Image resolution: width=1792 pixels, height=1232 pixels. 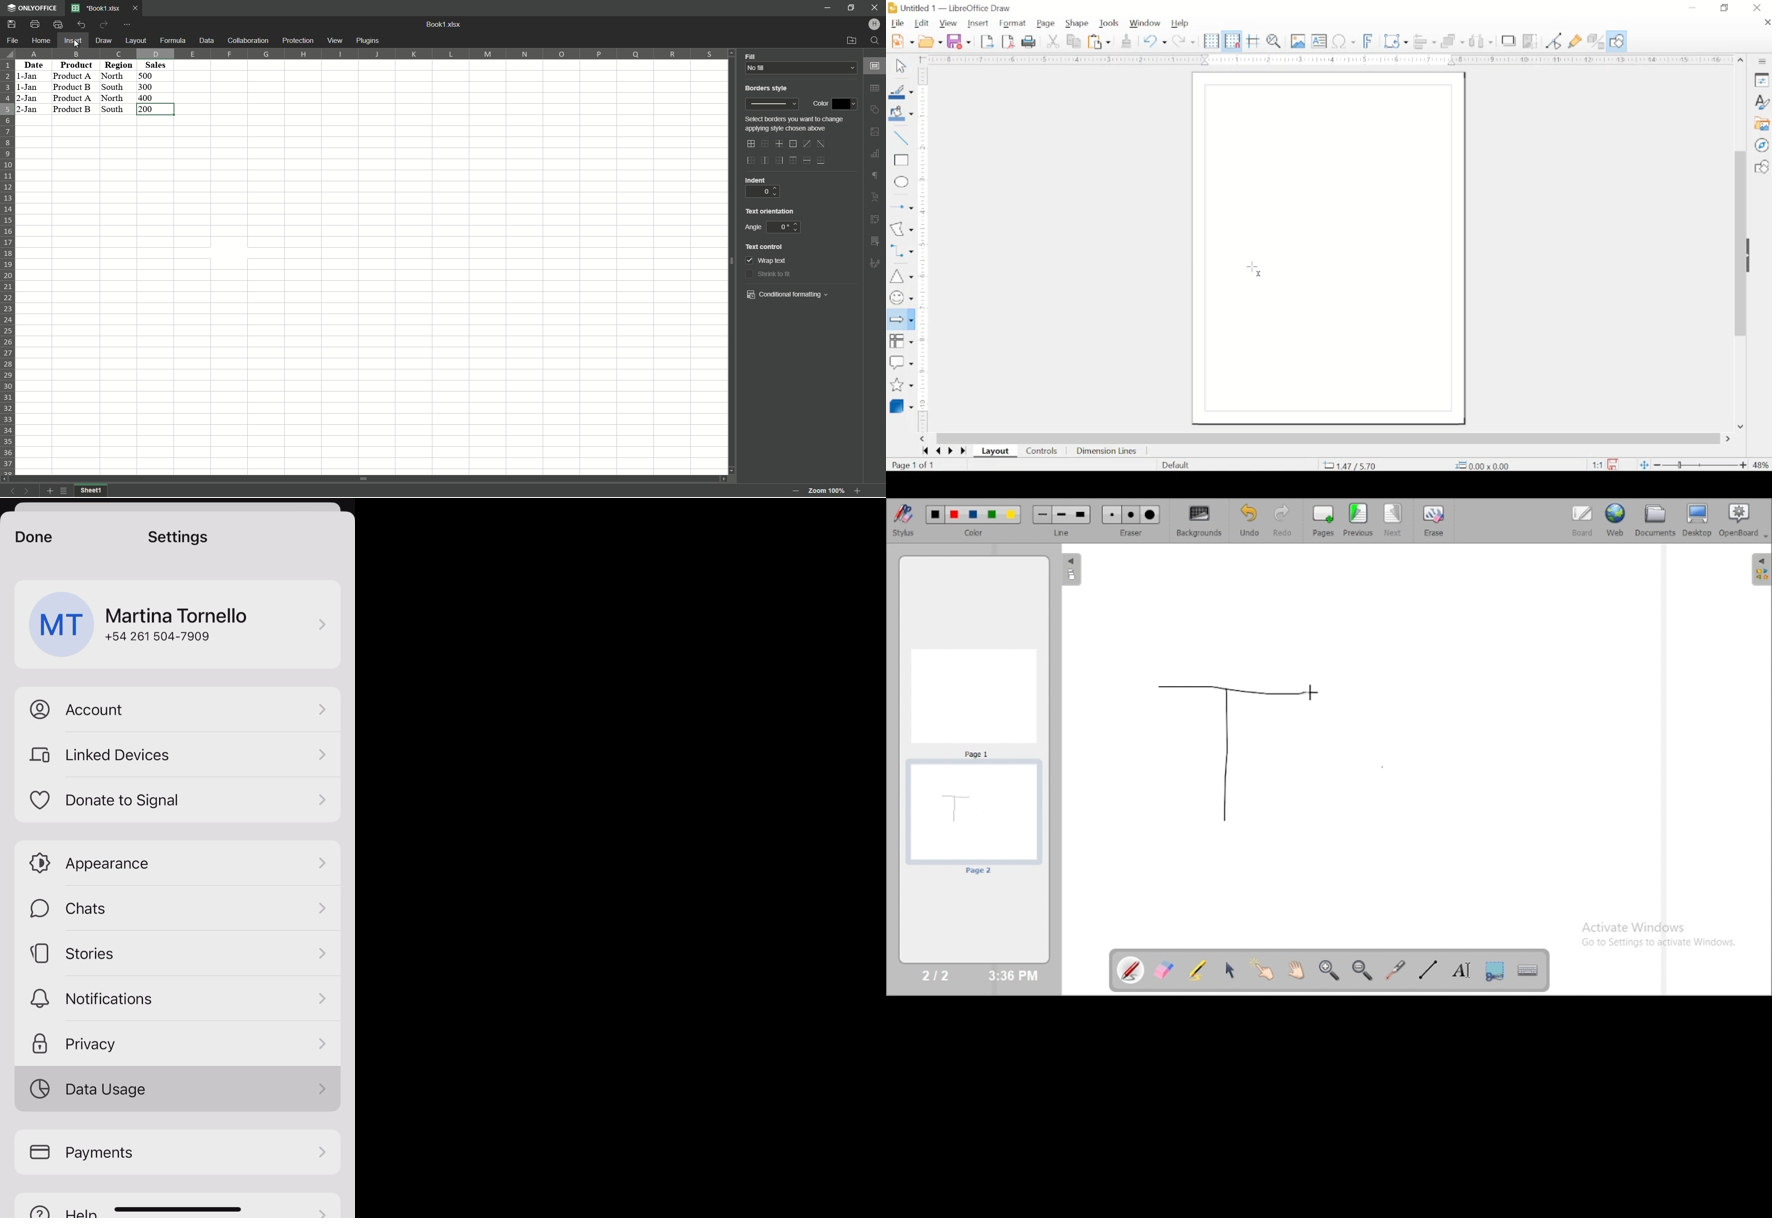 I want to click on open file location, so click(x=850, y=41).